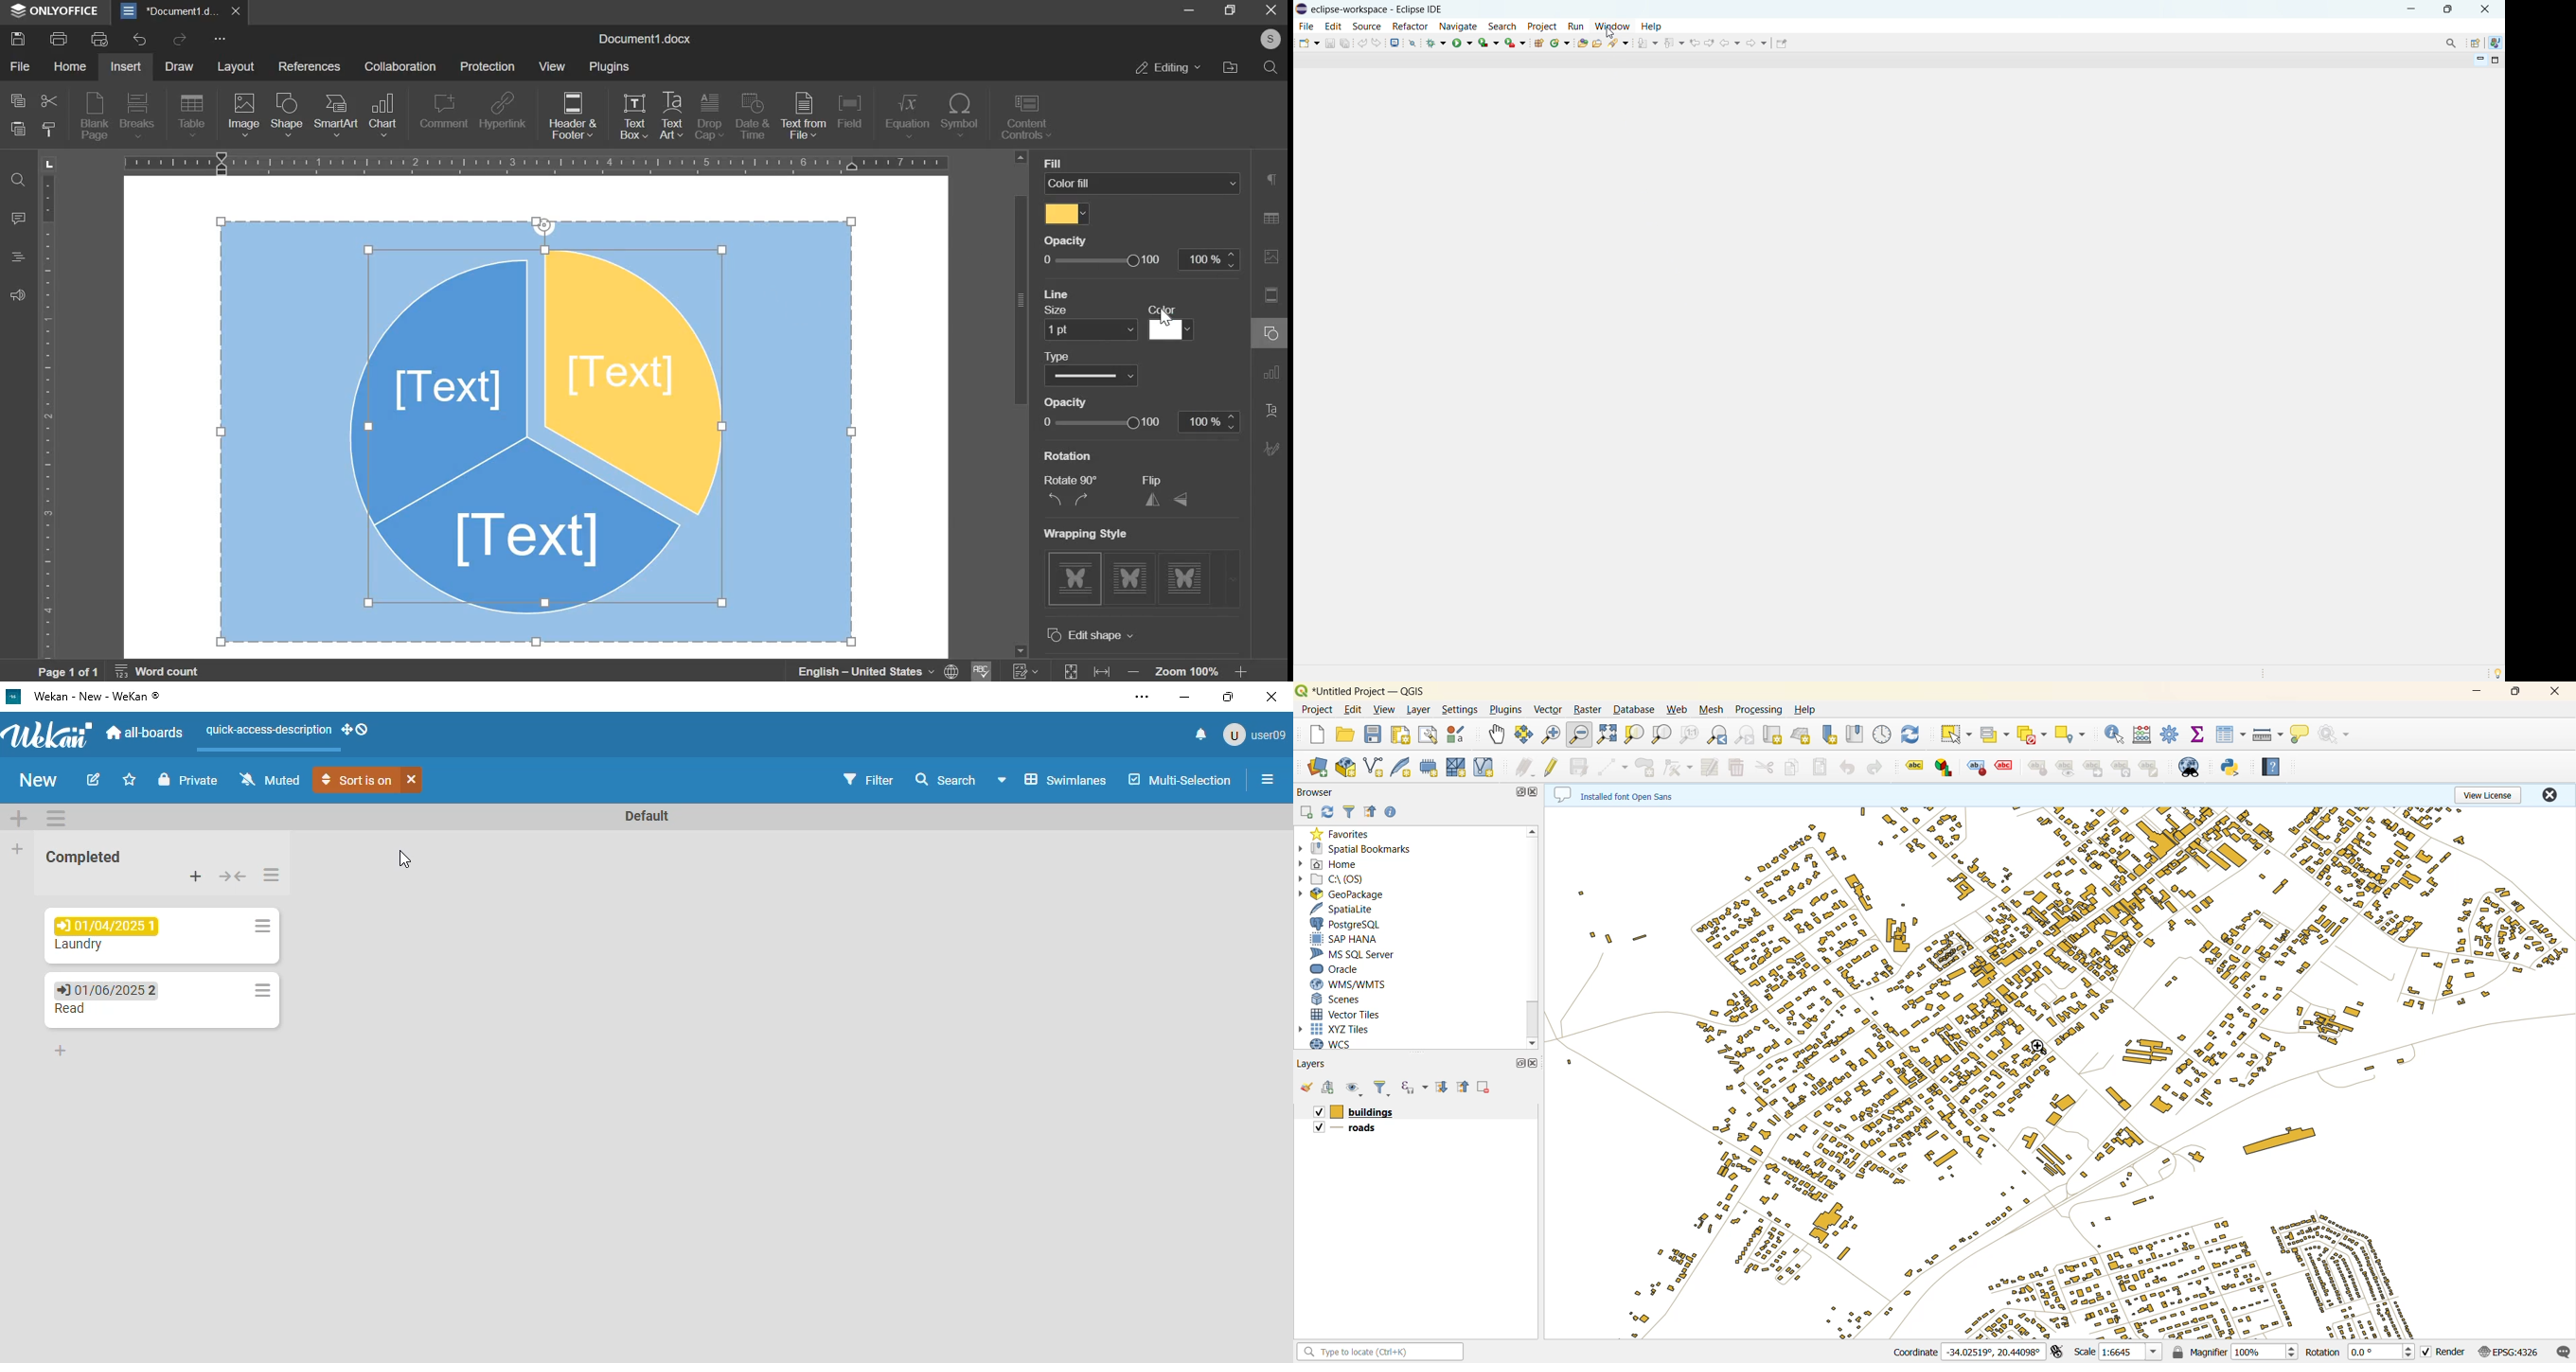 This screenshot has width=2576, height=1372. I want to click on add card to bottom of list, so click(62, 1051).